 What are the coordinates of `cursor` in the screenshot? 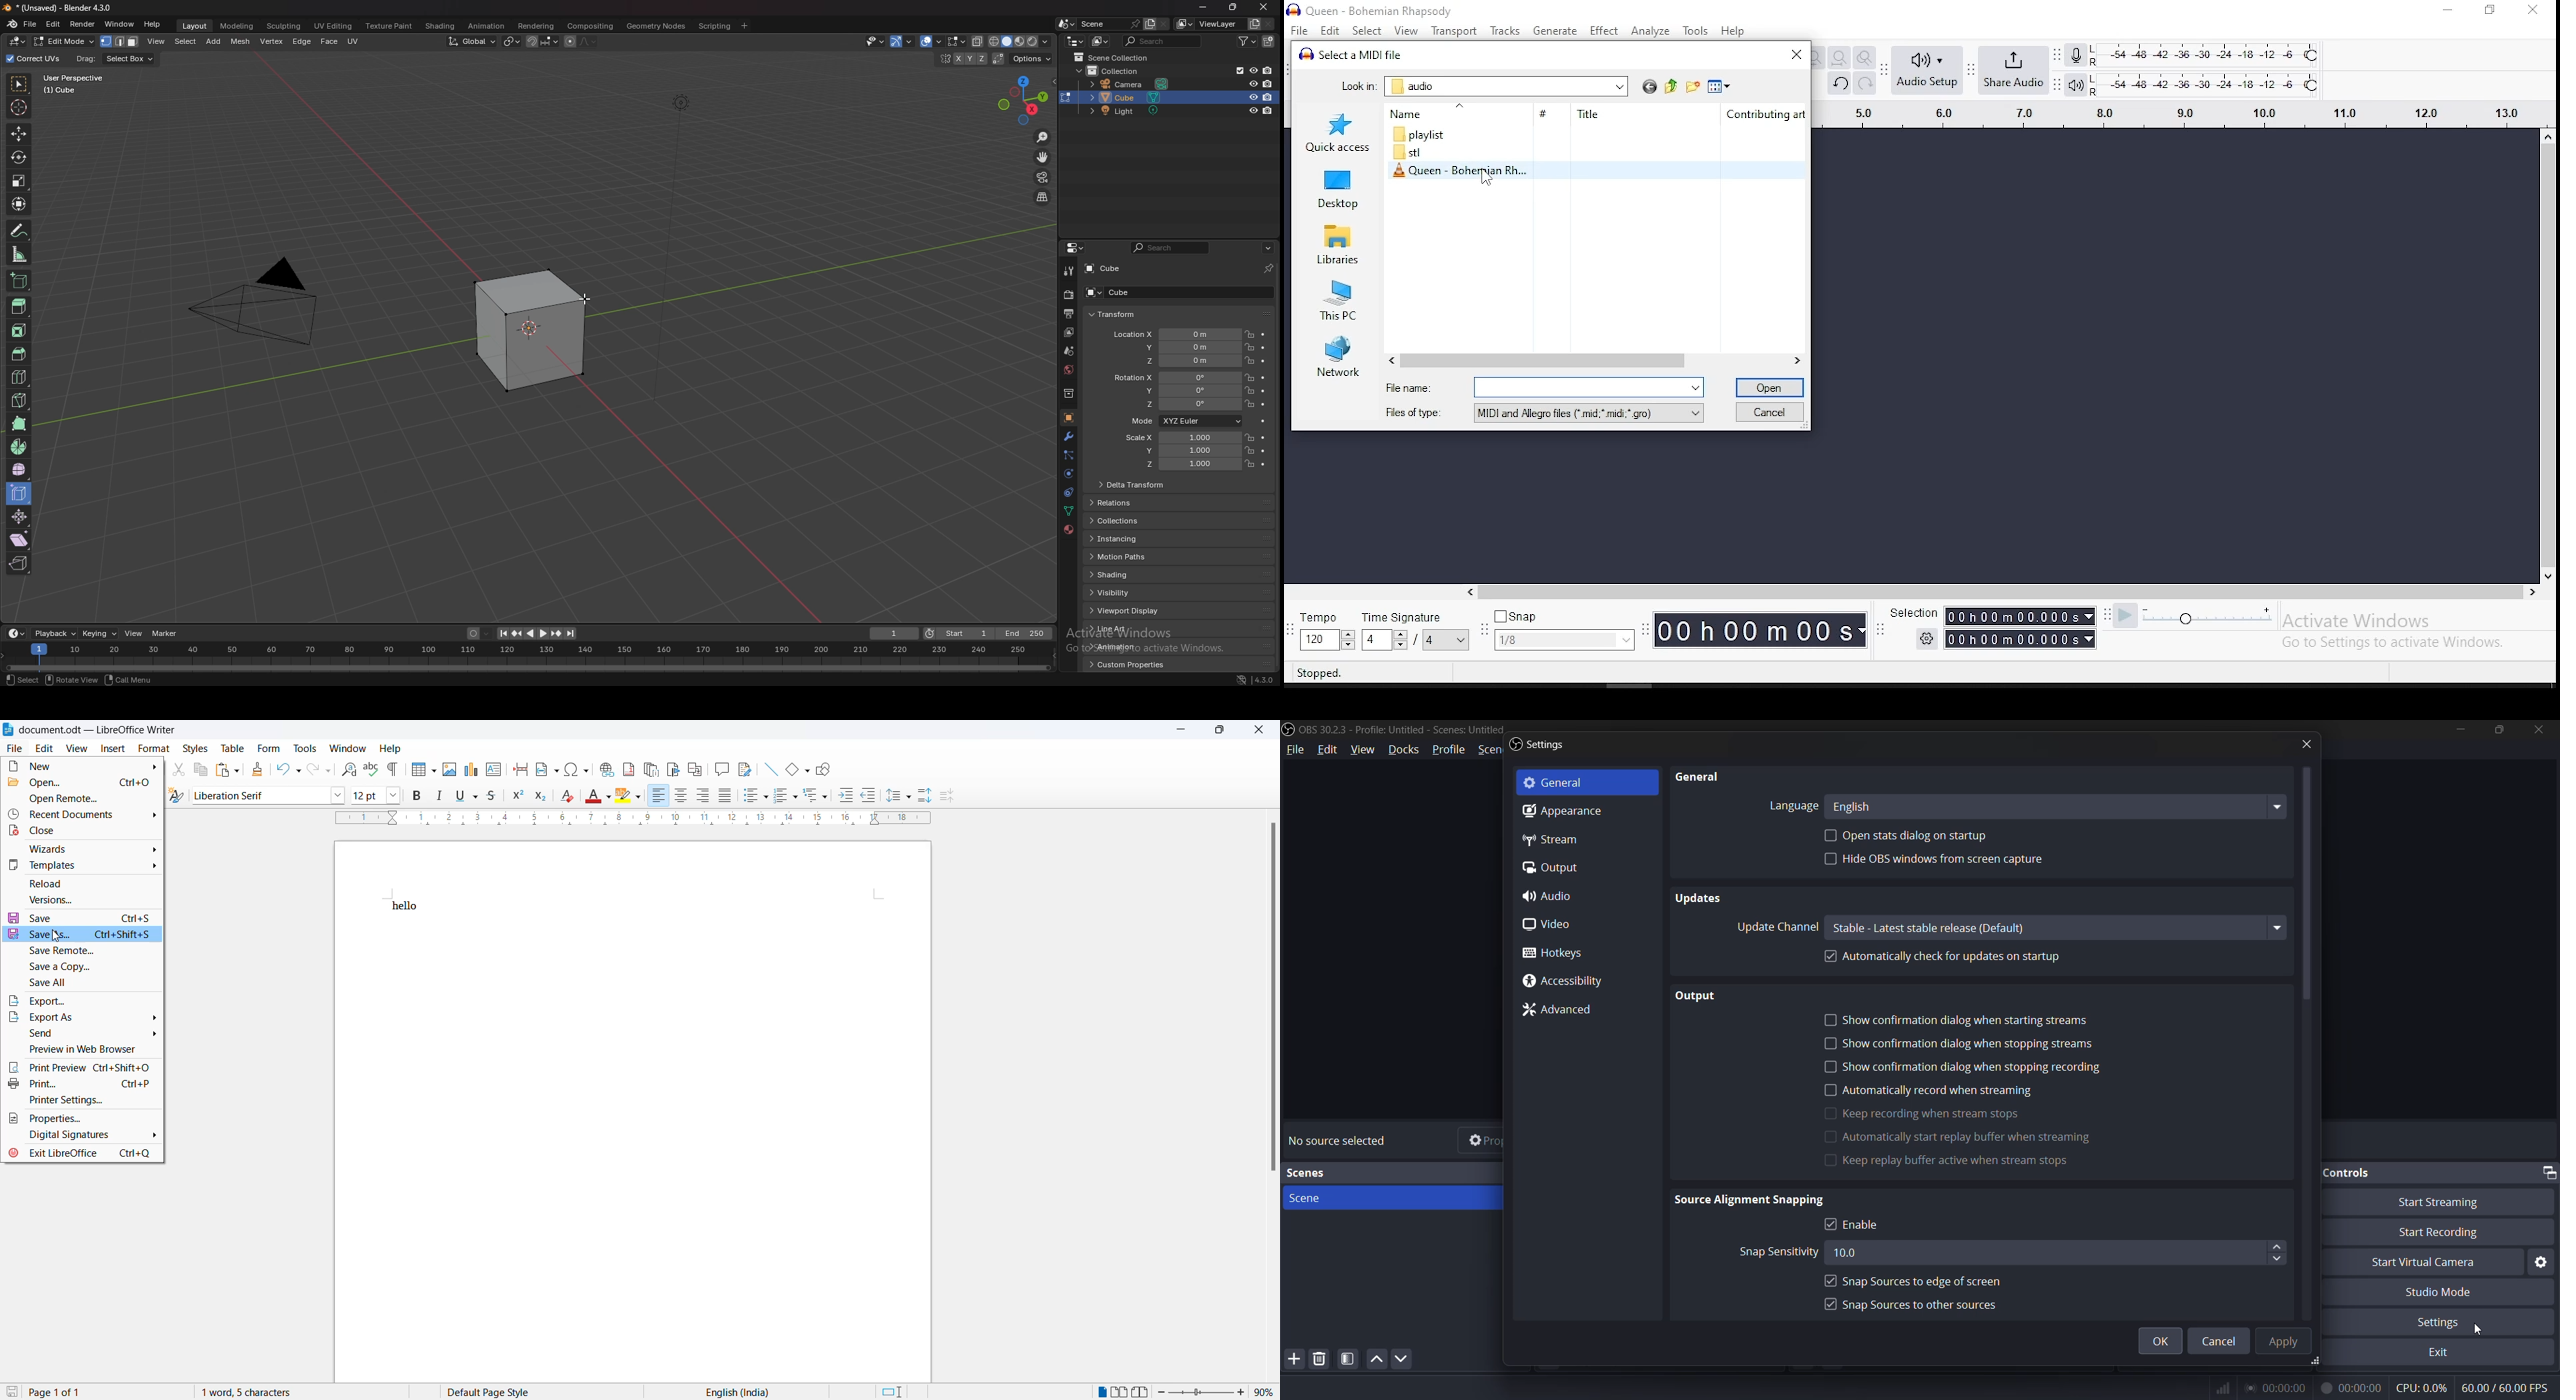 It's located at (19, 107).